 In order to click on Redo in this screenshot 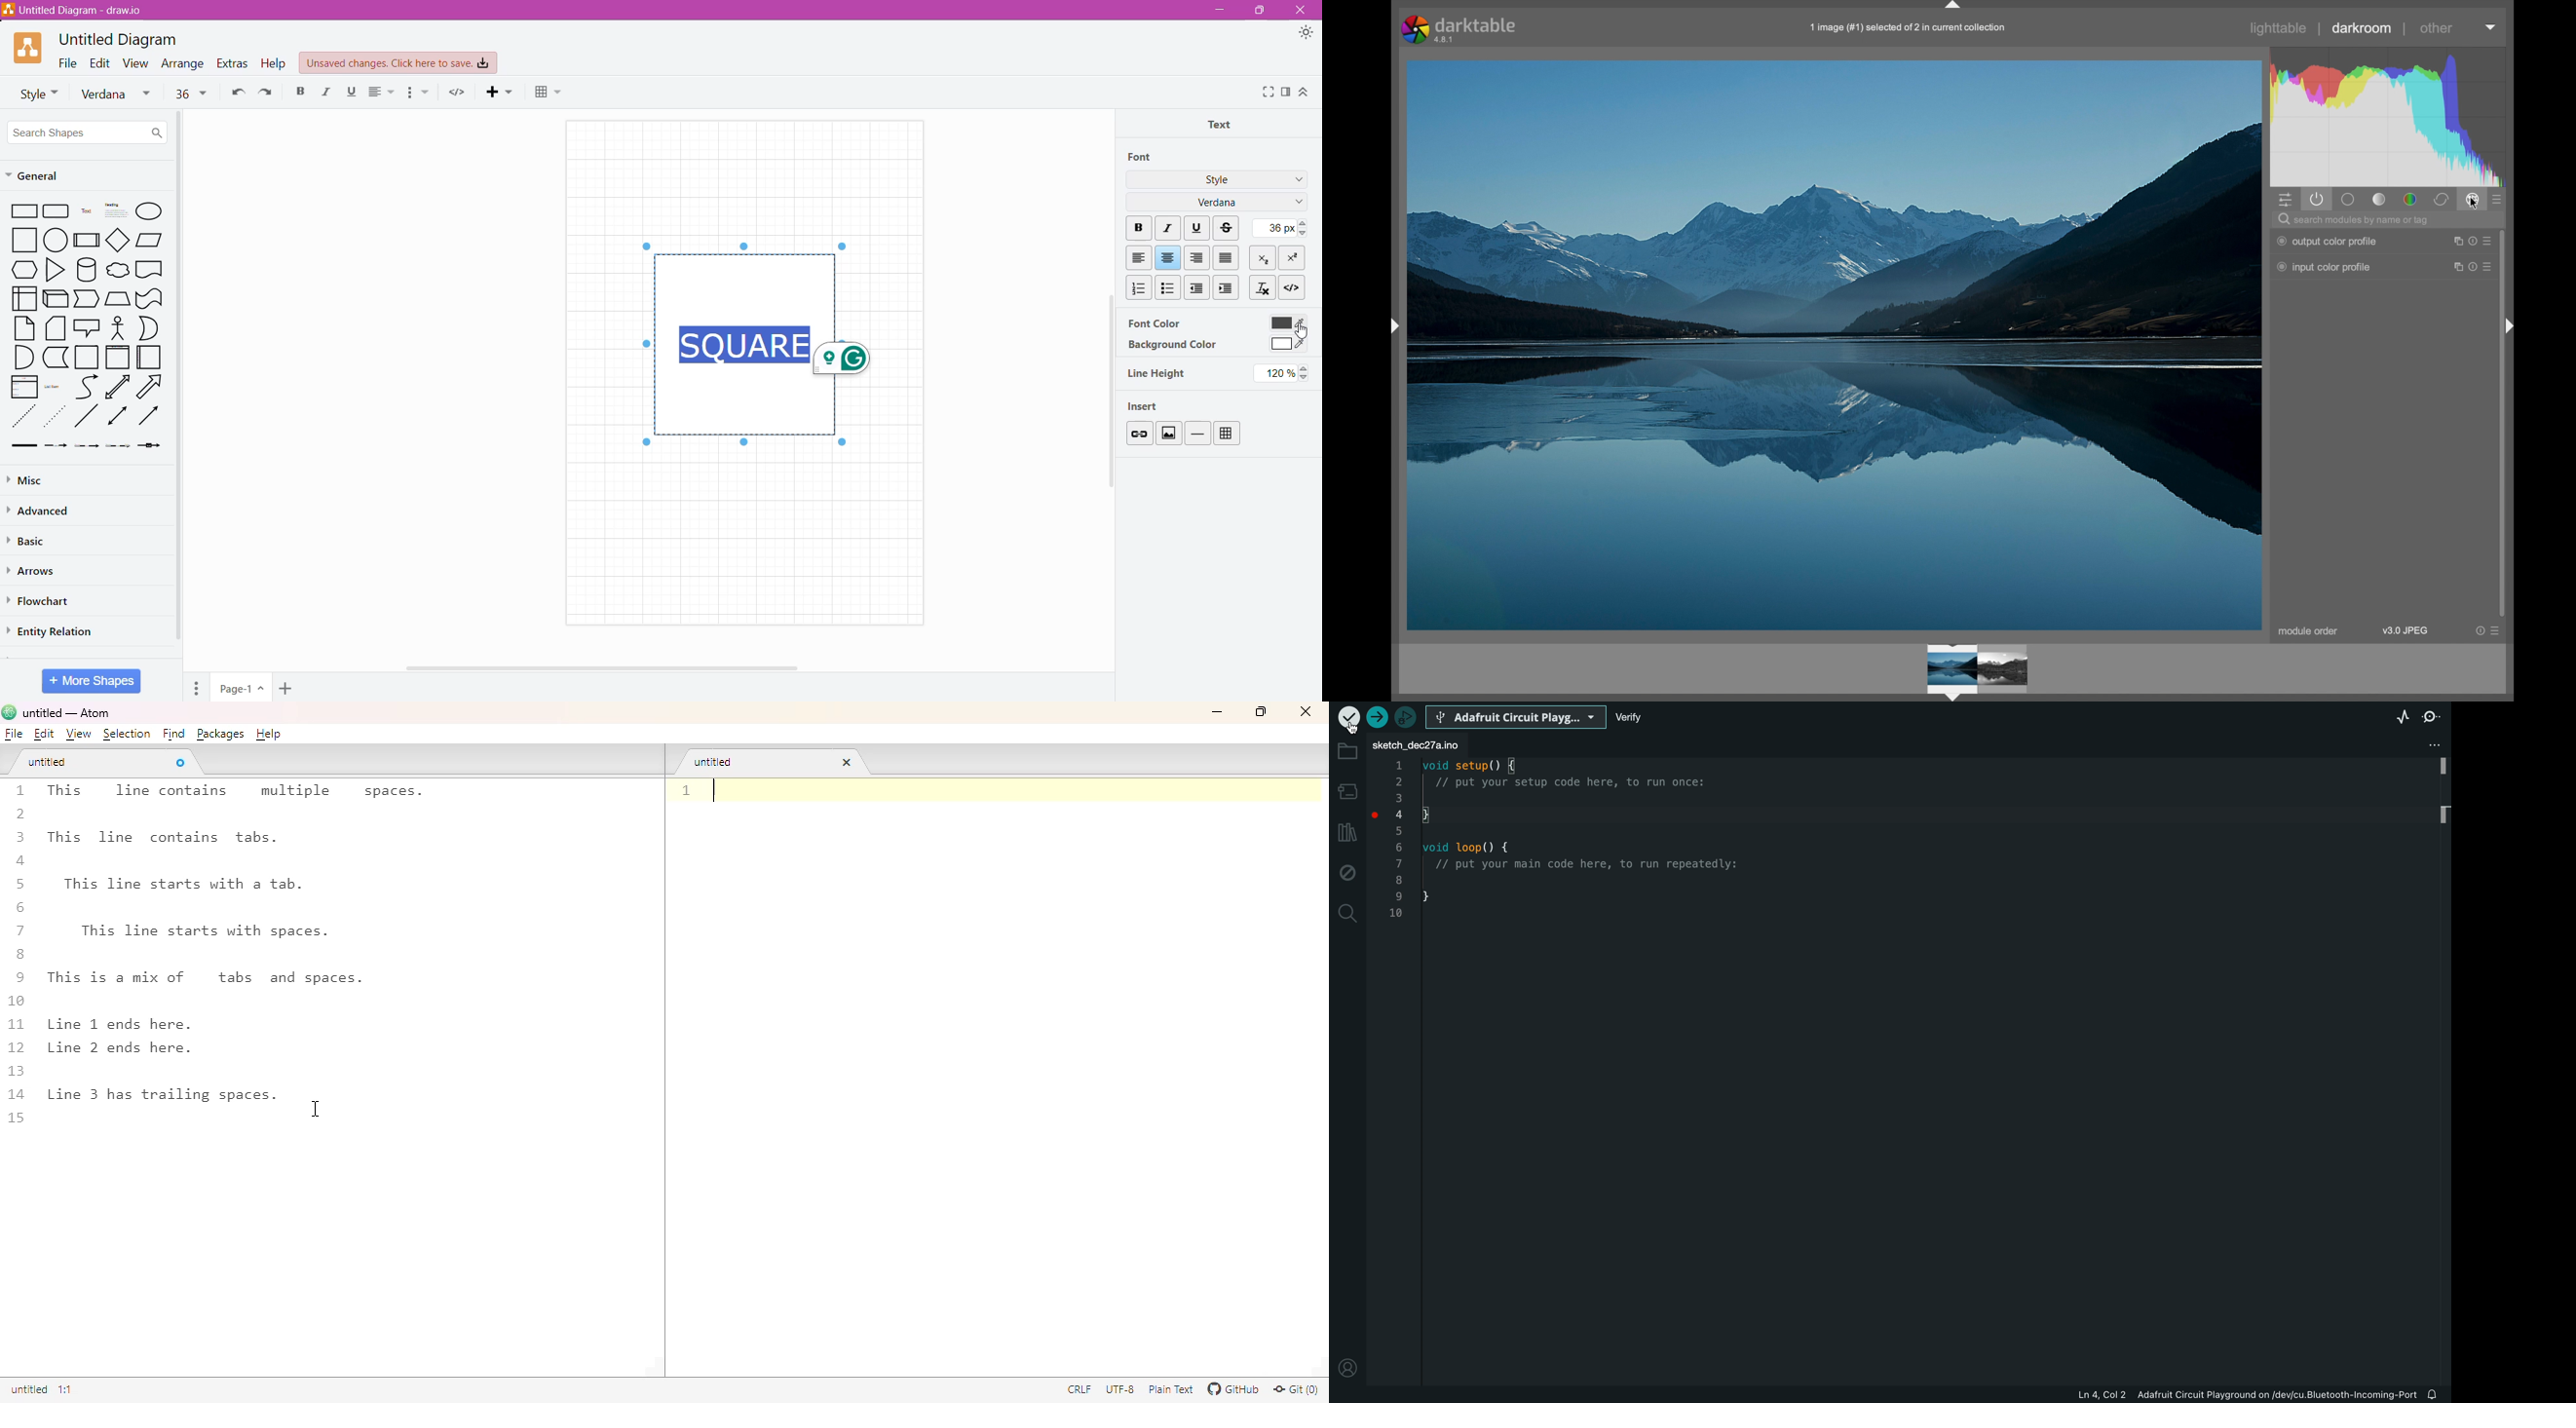, I will do `click(266, 91)`.